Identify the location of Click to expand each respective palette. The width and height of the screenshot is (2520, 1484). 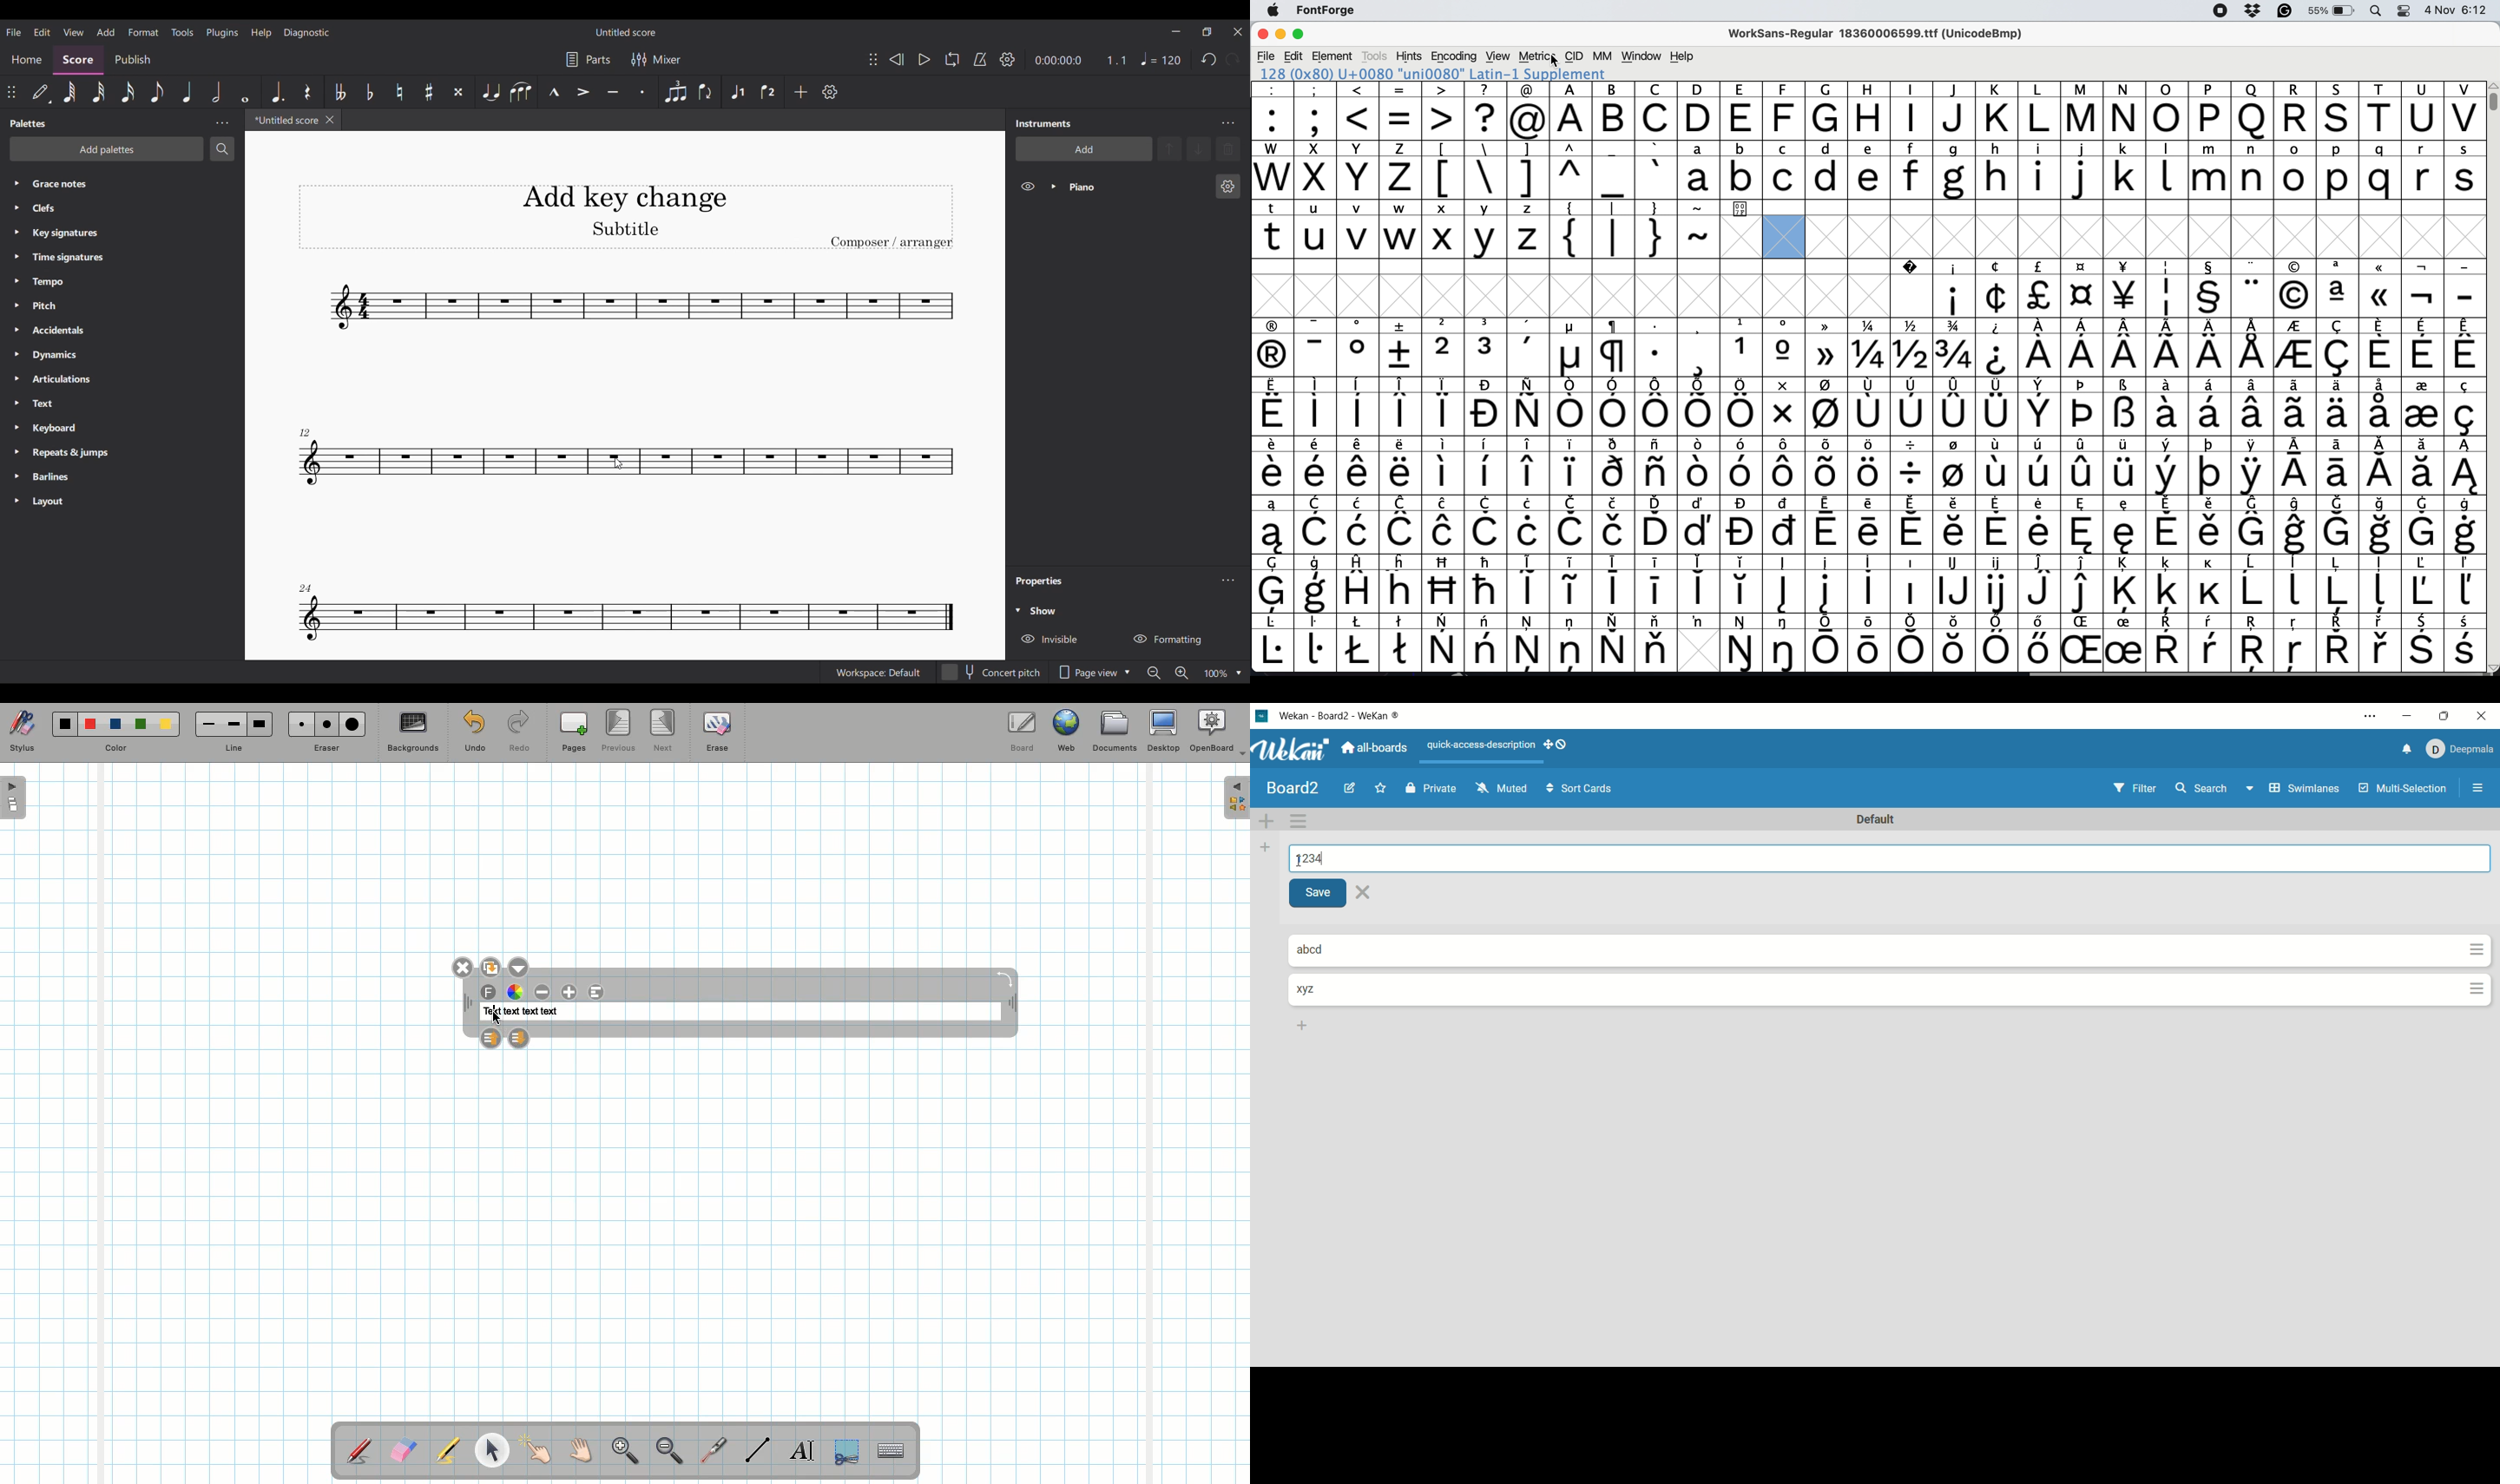
(16, 341).